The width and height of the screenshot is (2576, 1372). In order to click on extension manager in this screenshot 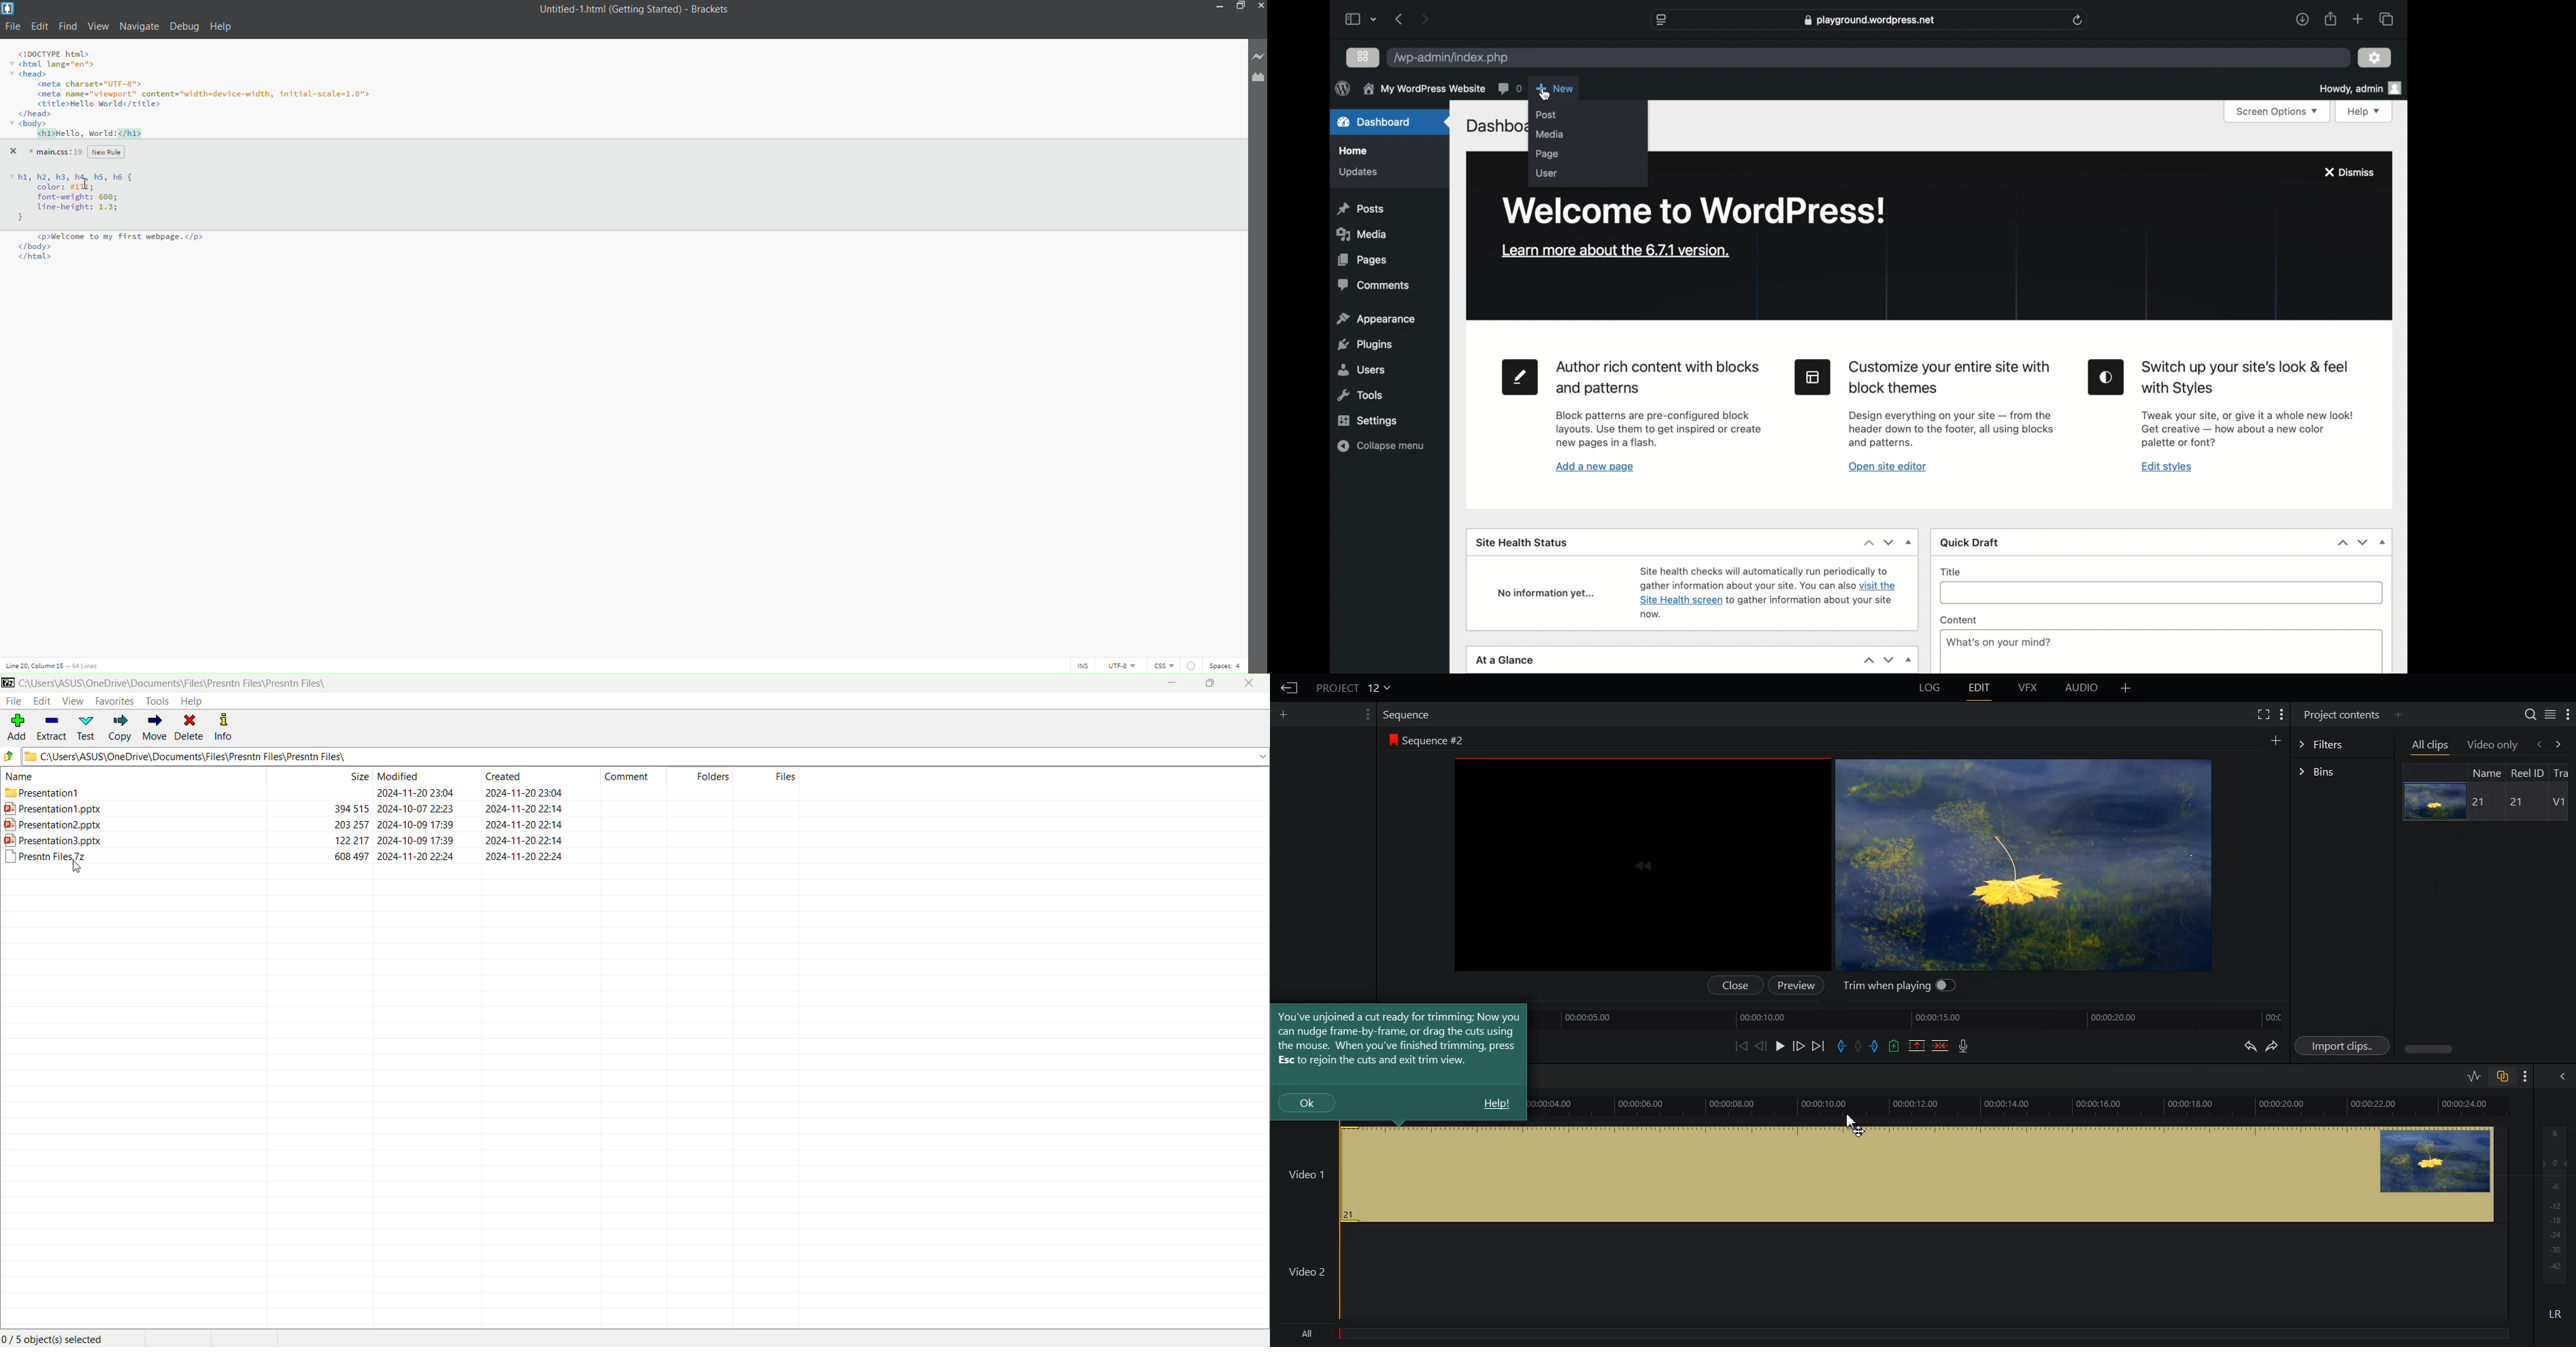, I will do `click(1255, 77)`.